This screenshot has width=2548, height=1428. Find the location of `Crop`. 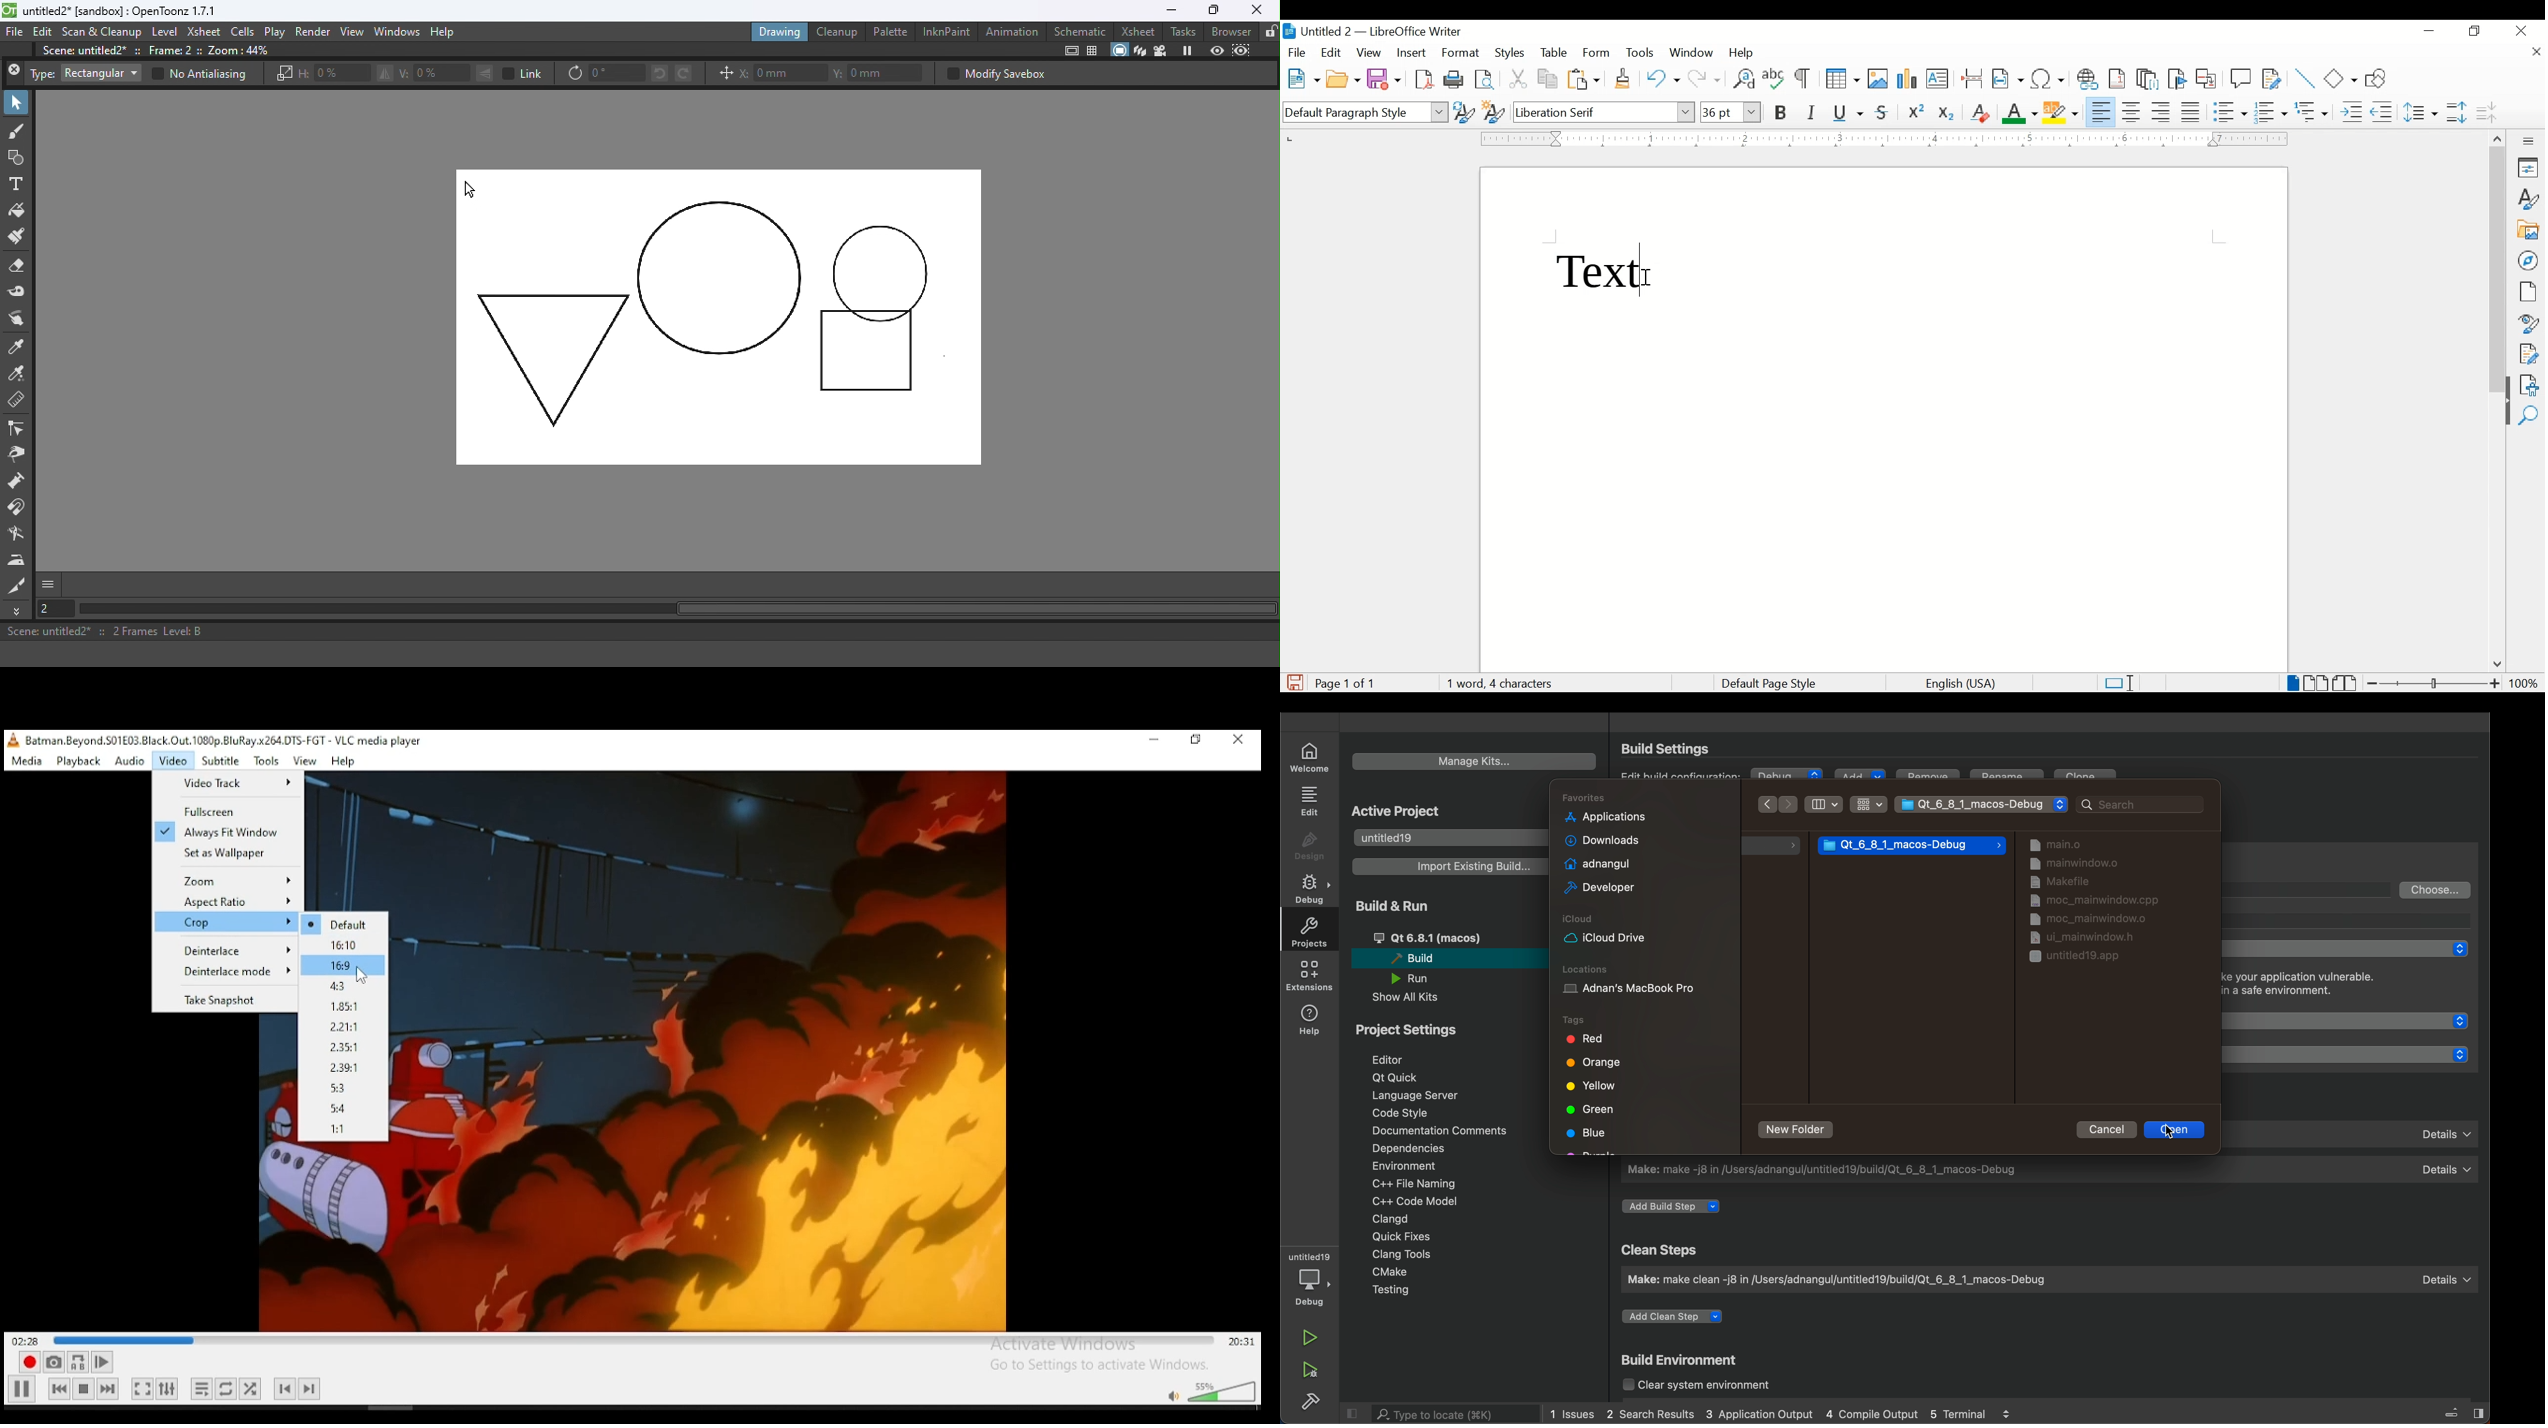

Crop is located at coordinates (227, 923).